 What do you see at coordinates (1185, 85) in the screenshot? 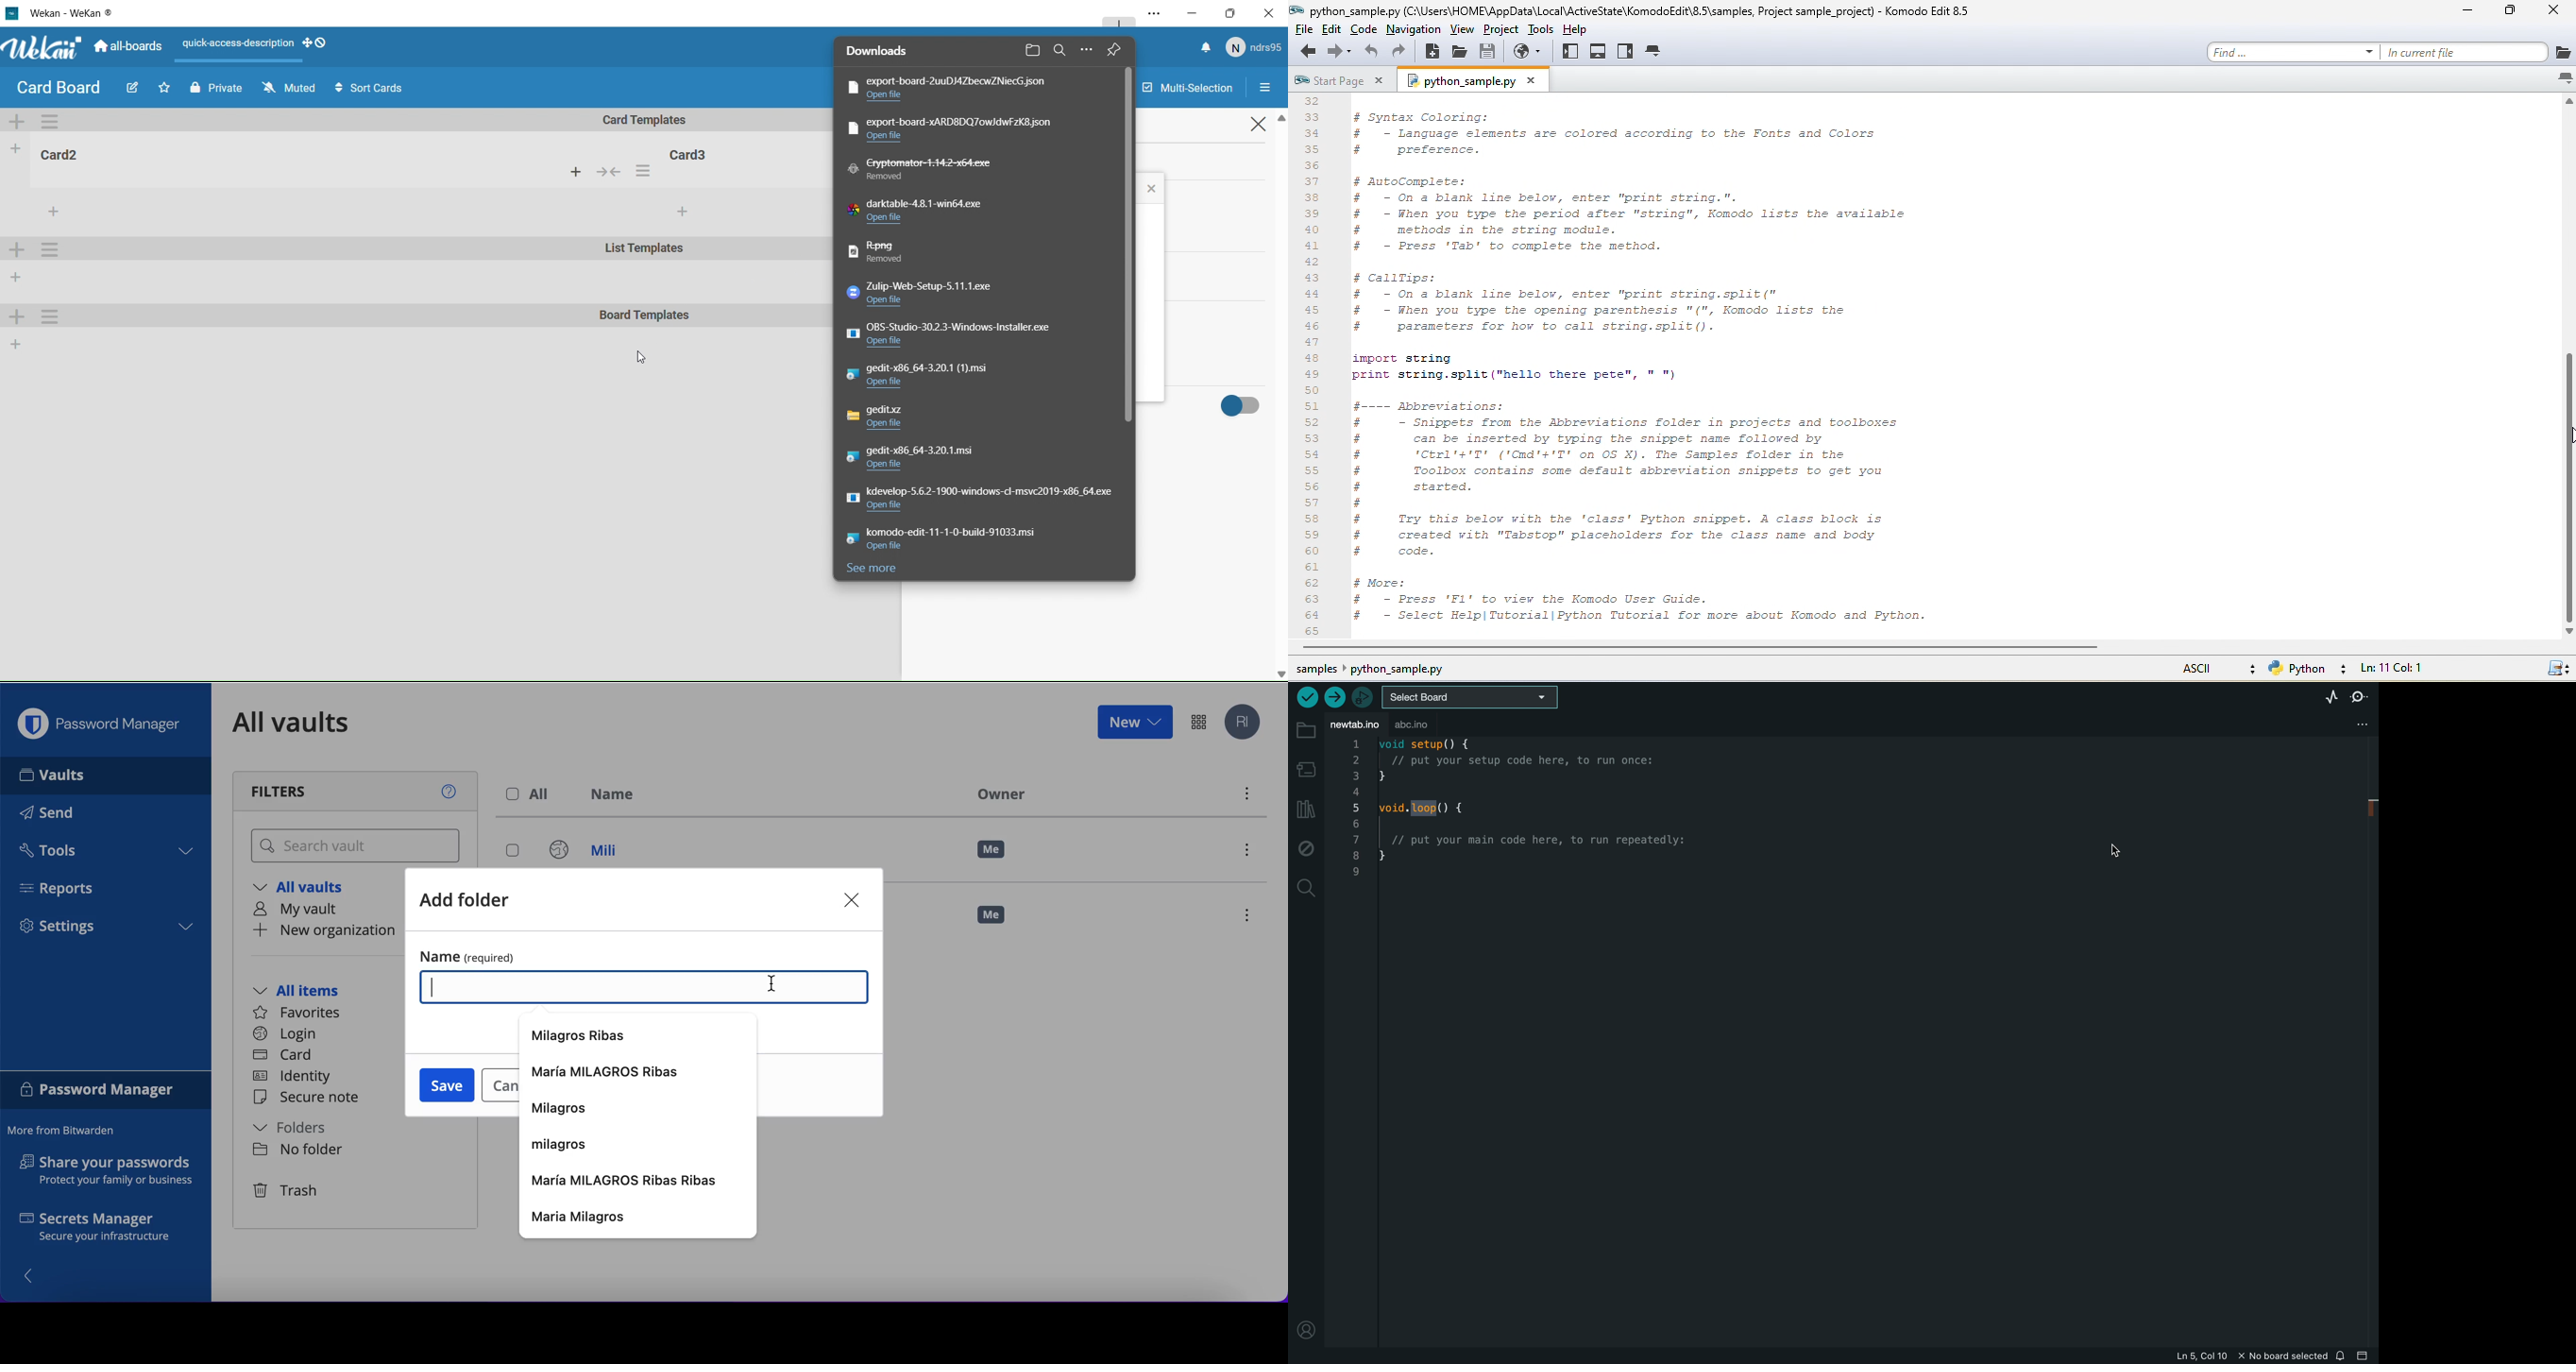
I see `Multi Selection` at bounding box center [1185, 85].